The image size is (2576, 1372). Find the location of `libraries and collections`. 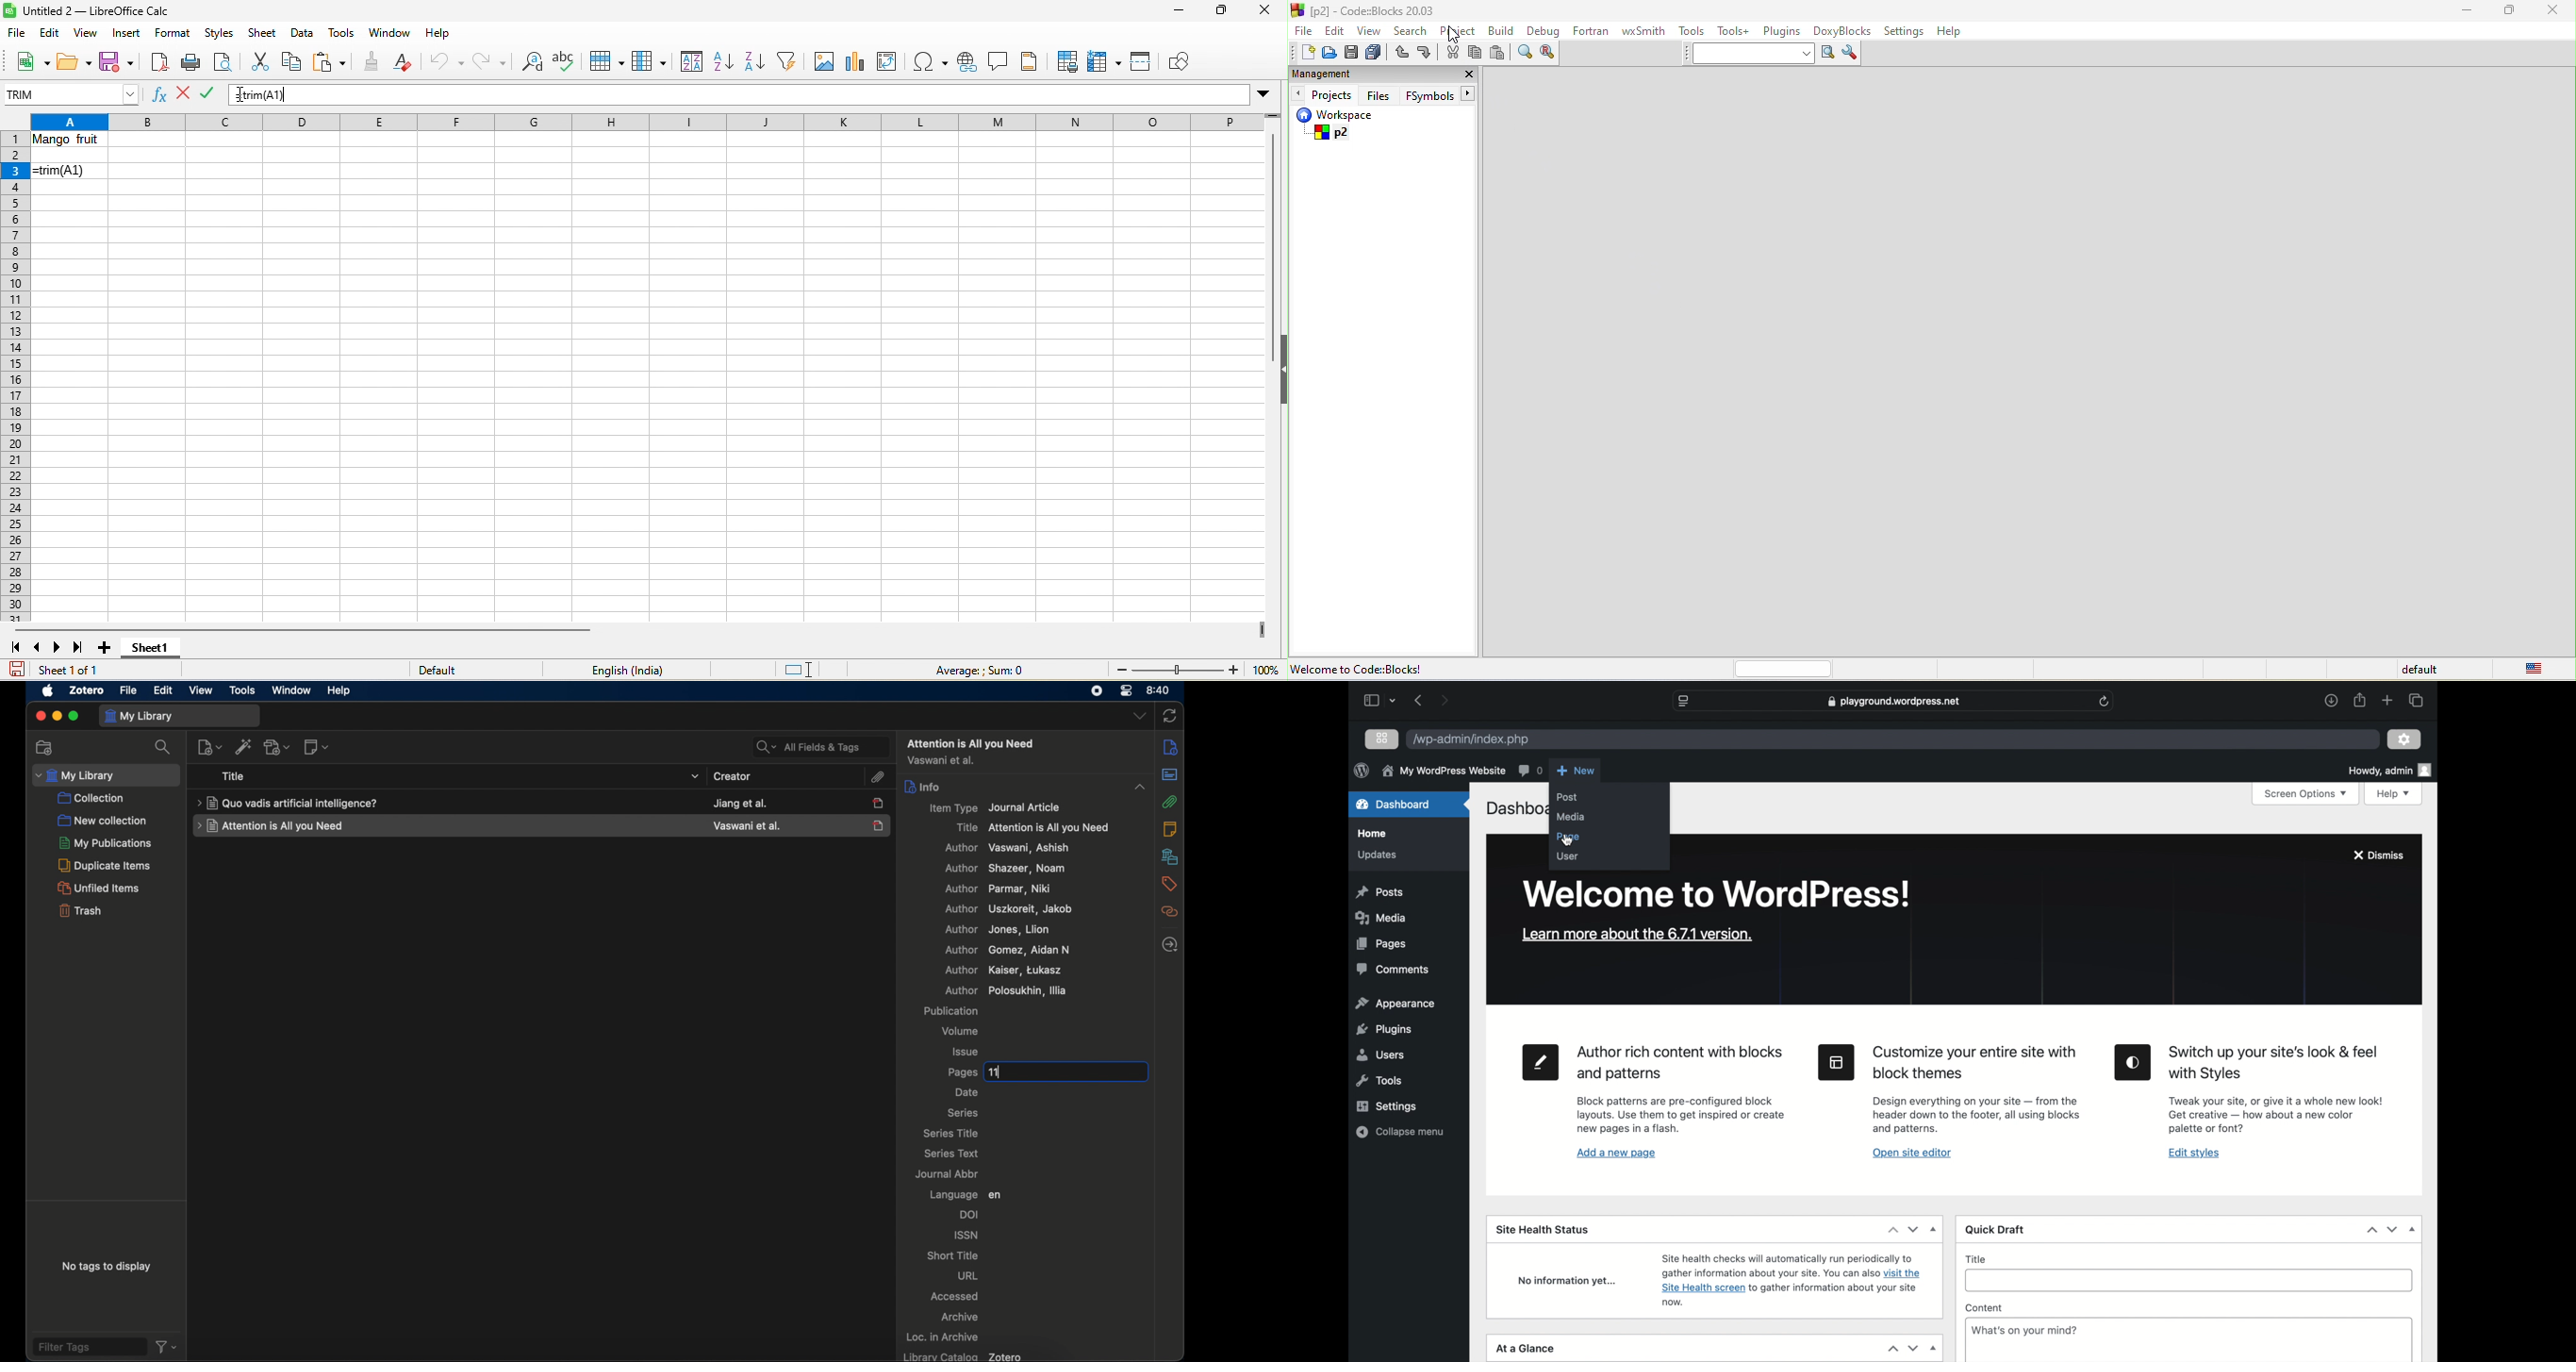

libraries and collections is located at coordinates (1170, 857).